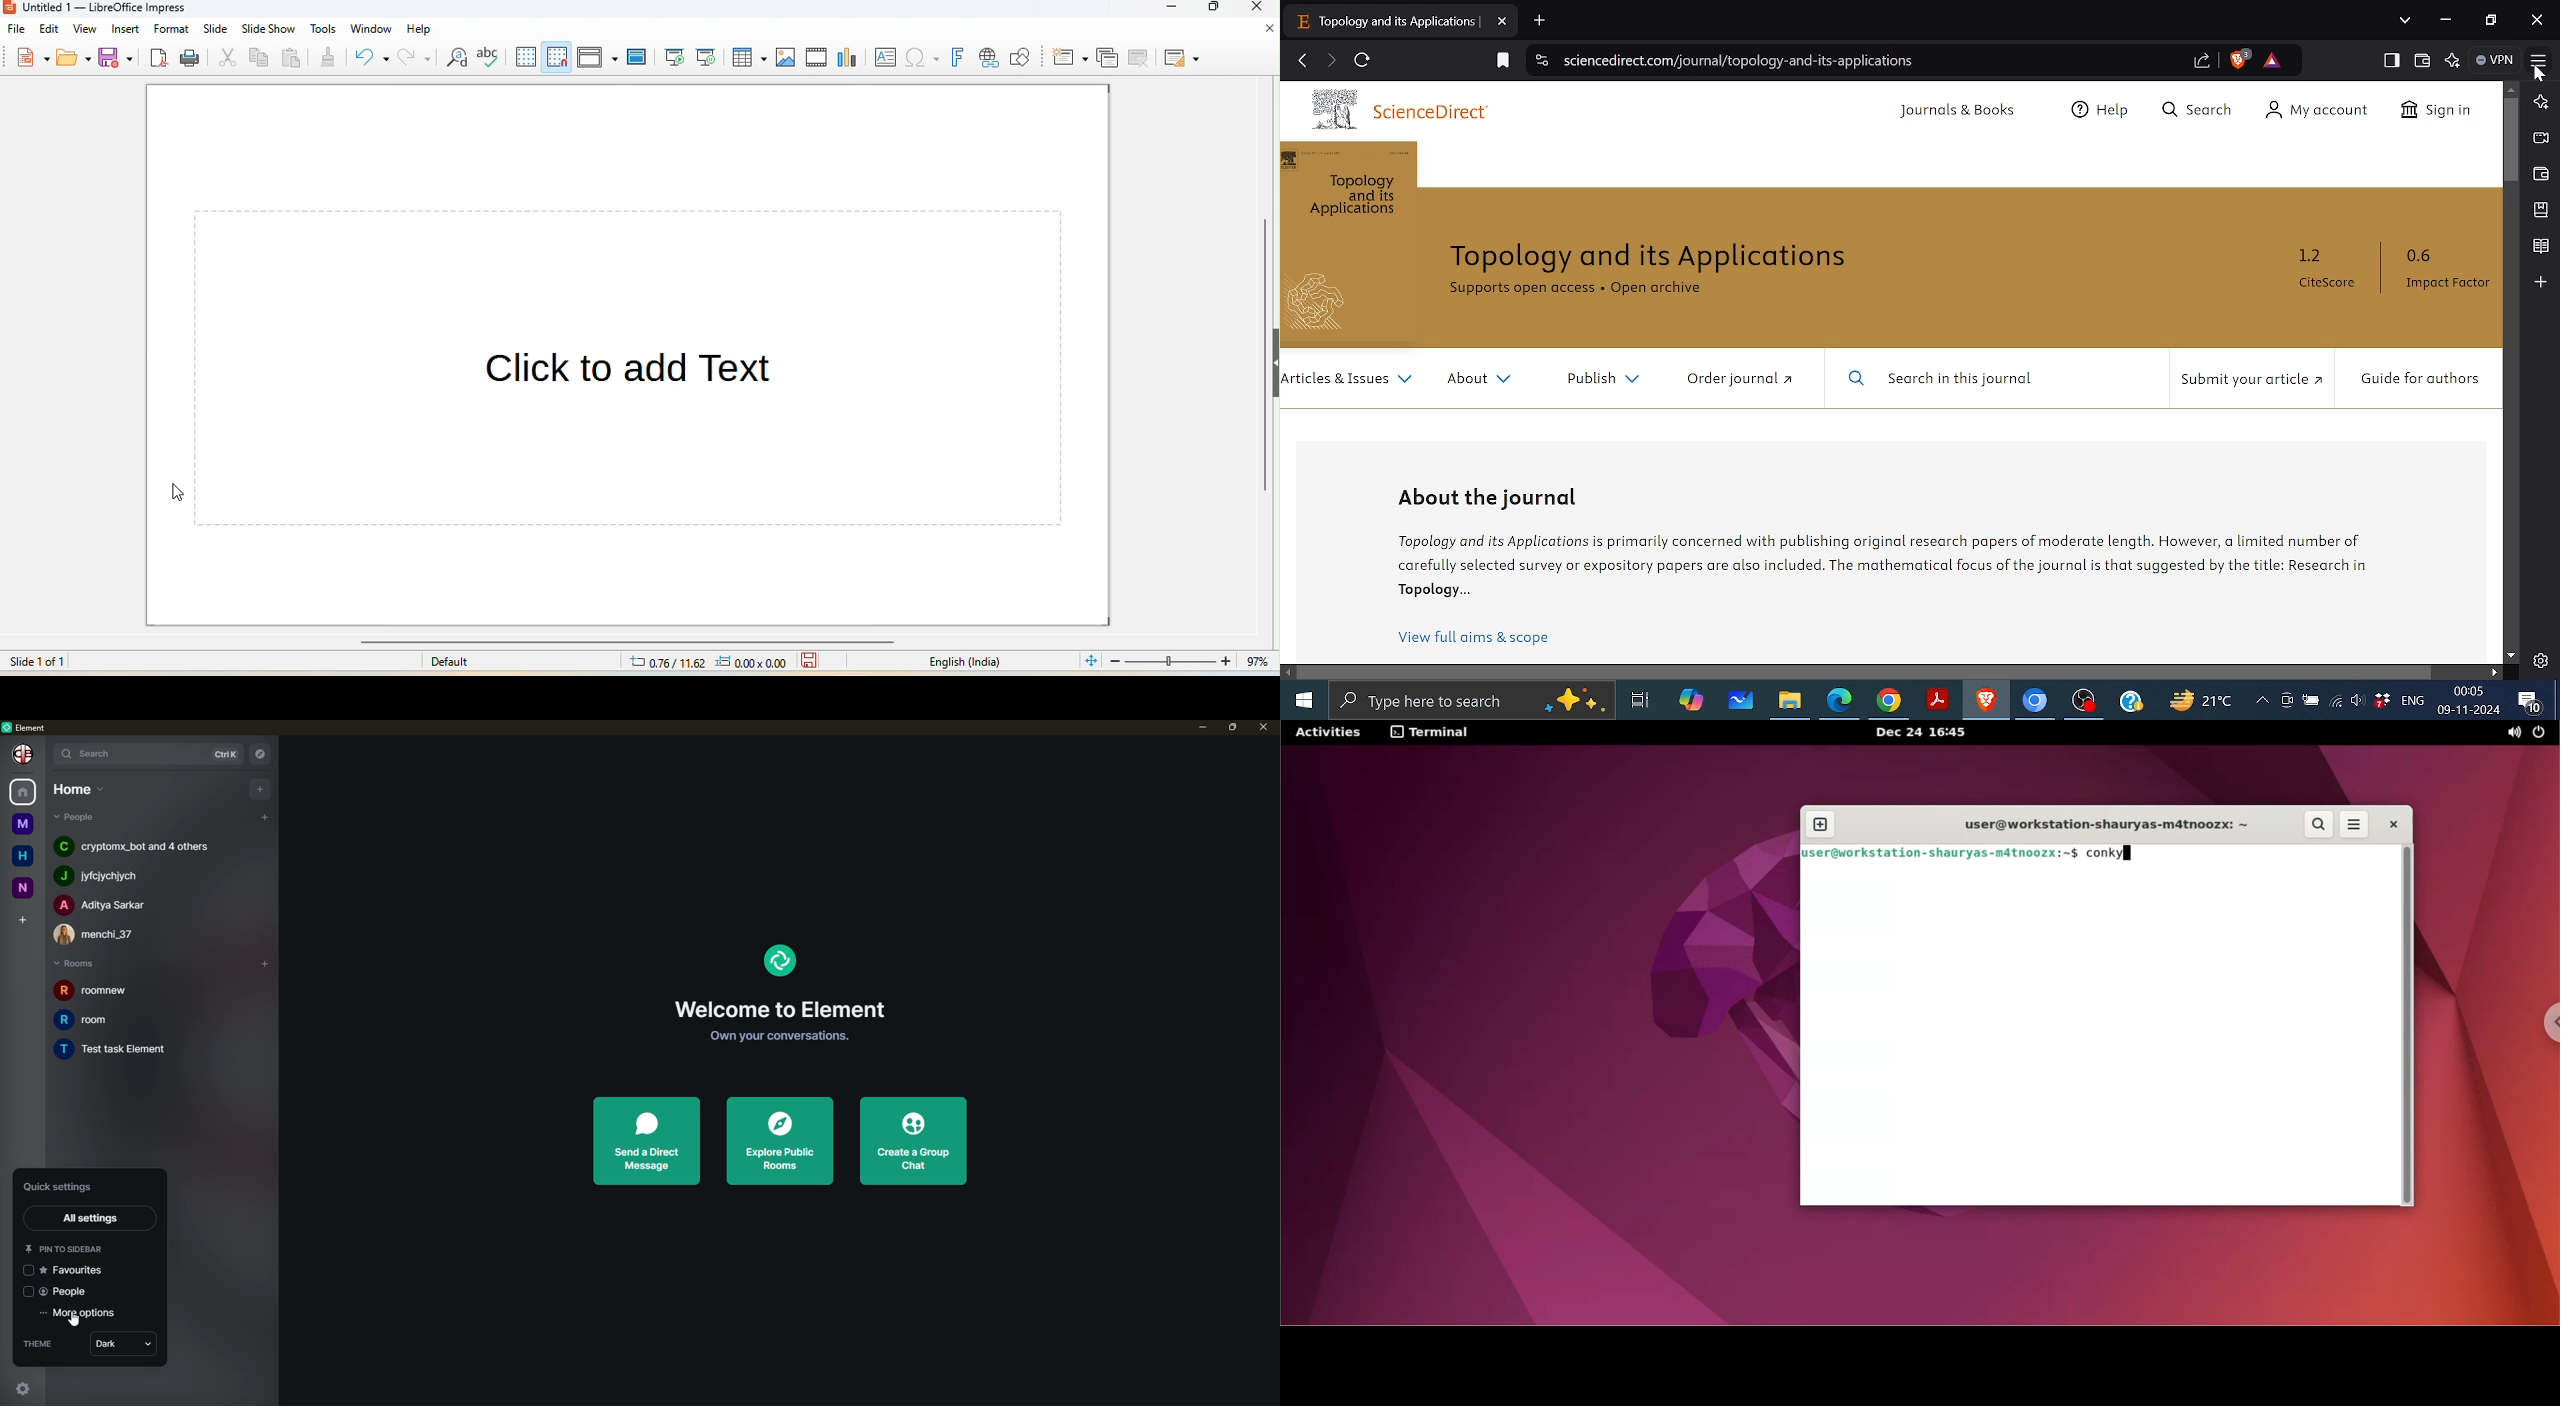 Image resolution: width=2576 pixels, height=1428 pixels. What do you see at coordinates (637, 56) in the screenshot?
I see `master slide` at bounding box center [637, 56].